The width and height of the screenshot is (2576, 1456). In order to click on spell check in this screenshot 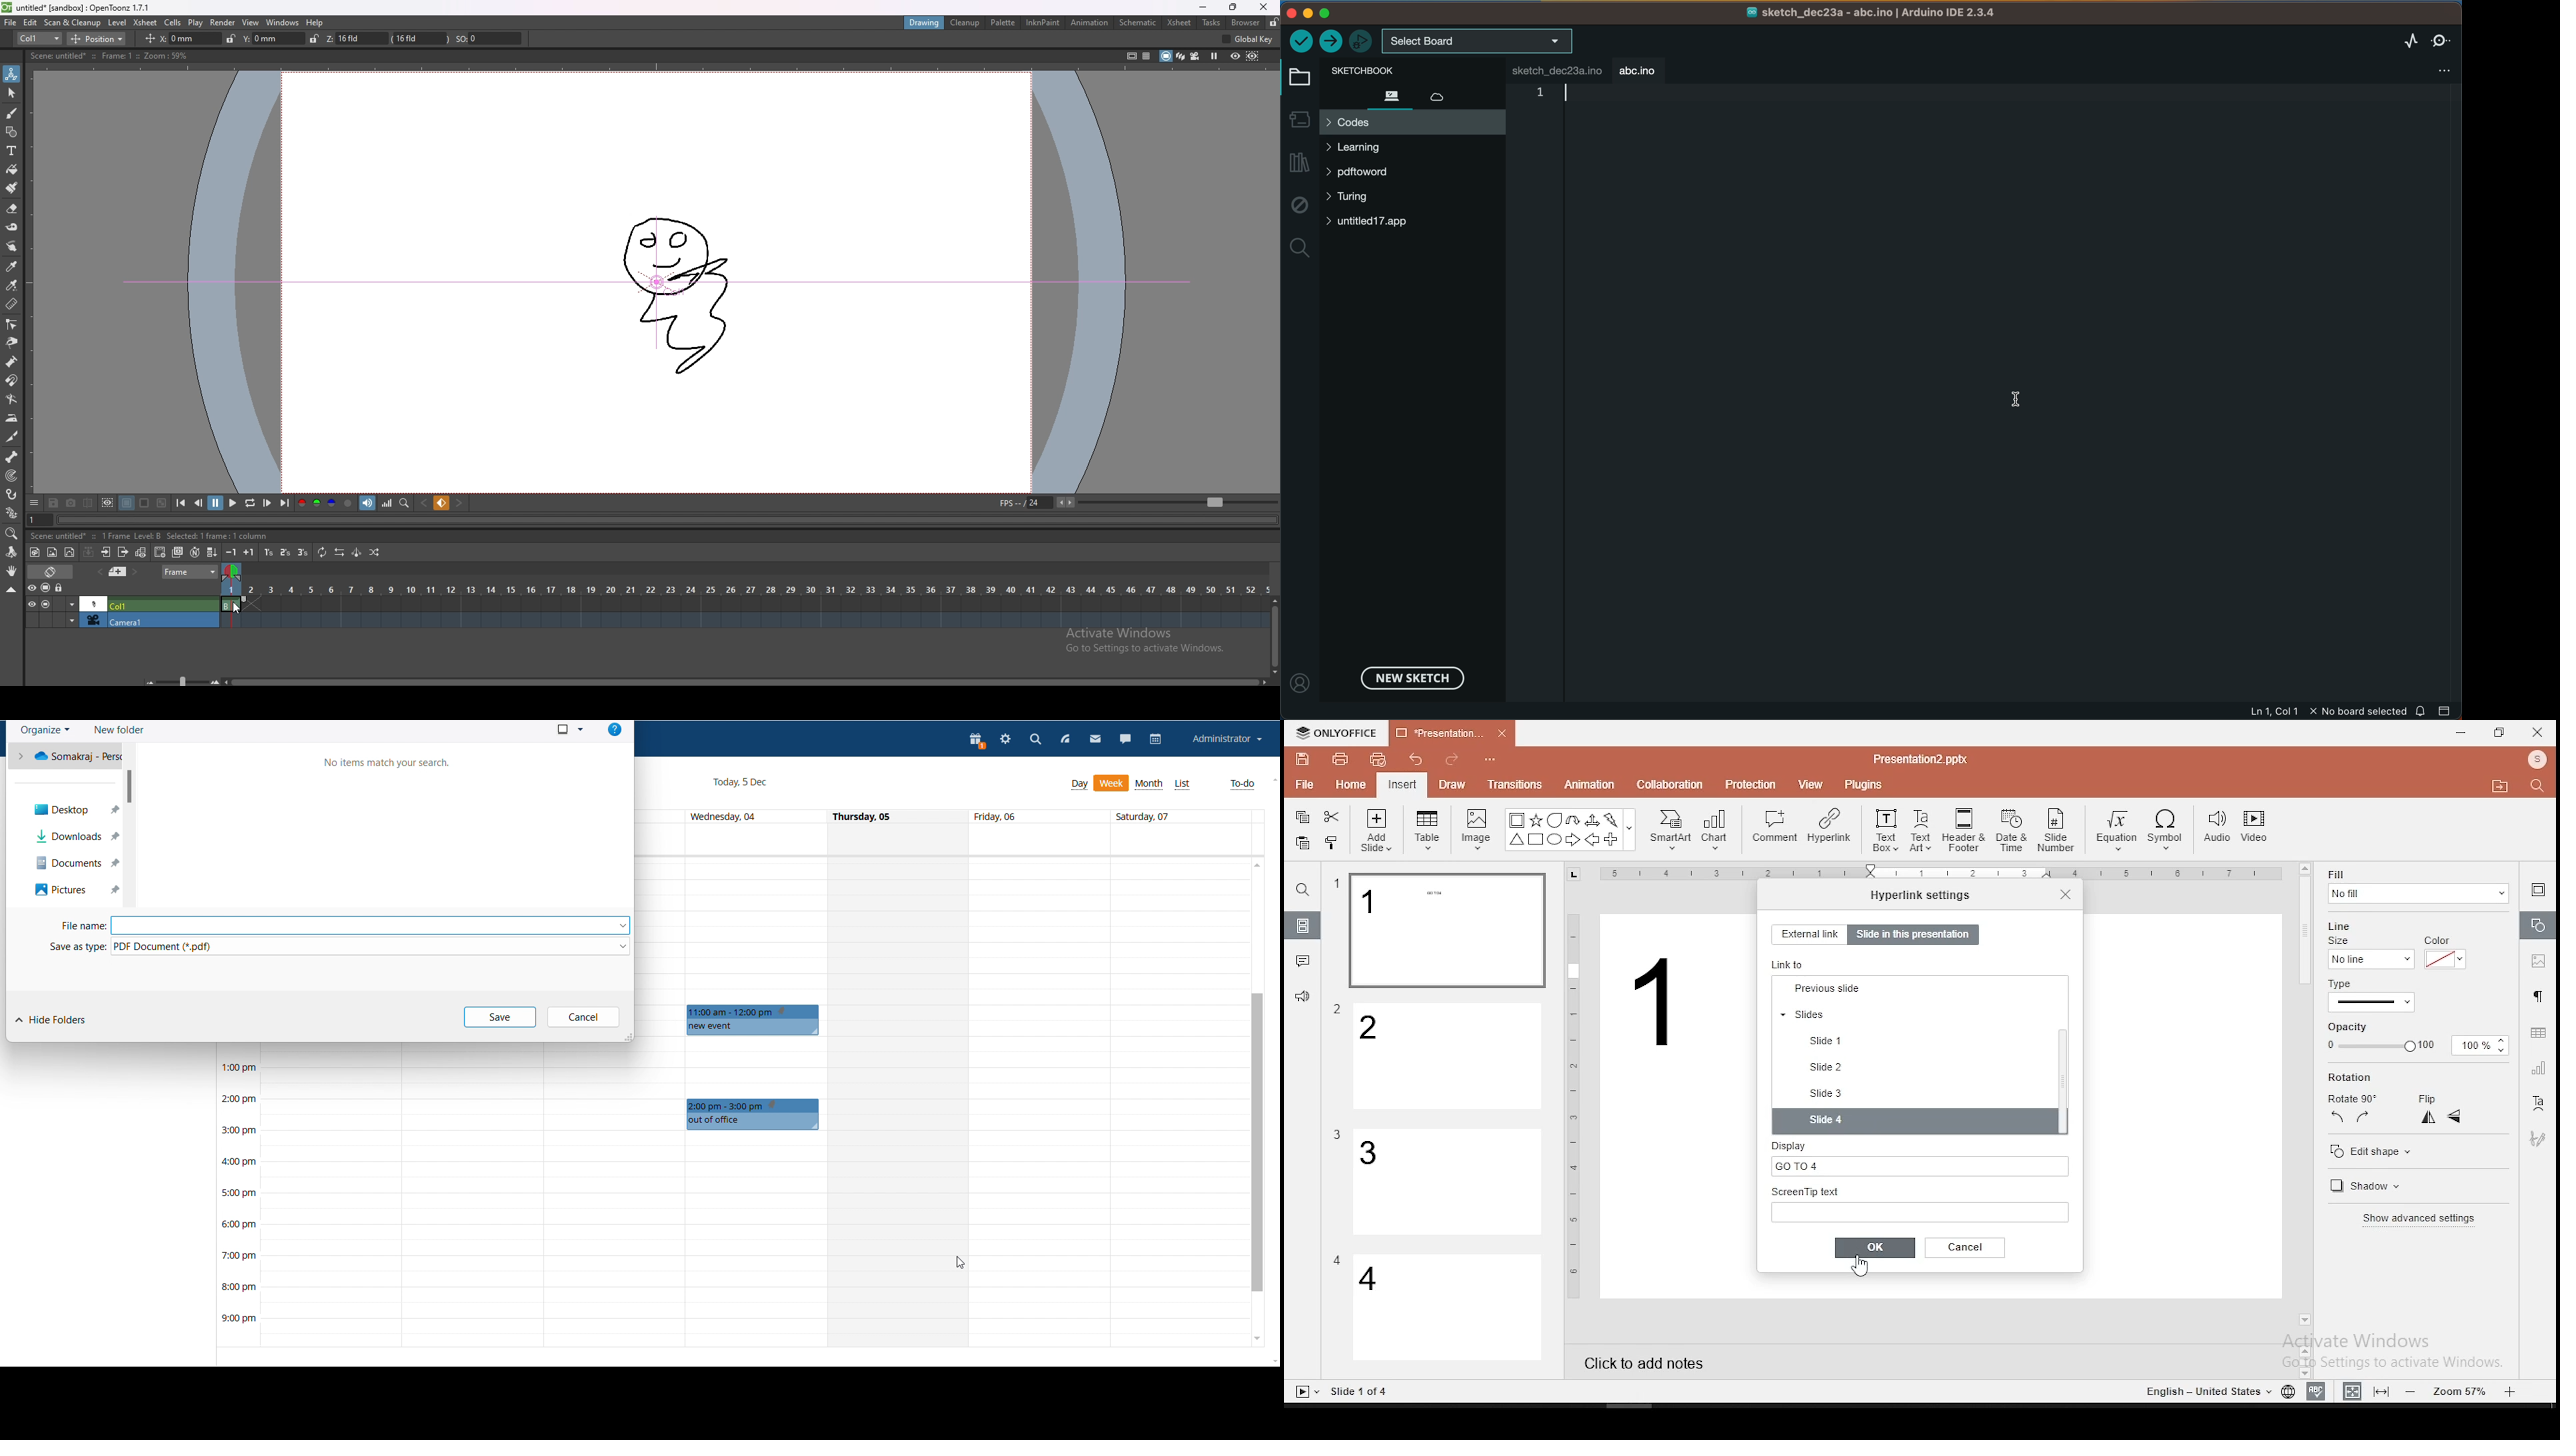, I will do `click(2316, 1391)`.